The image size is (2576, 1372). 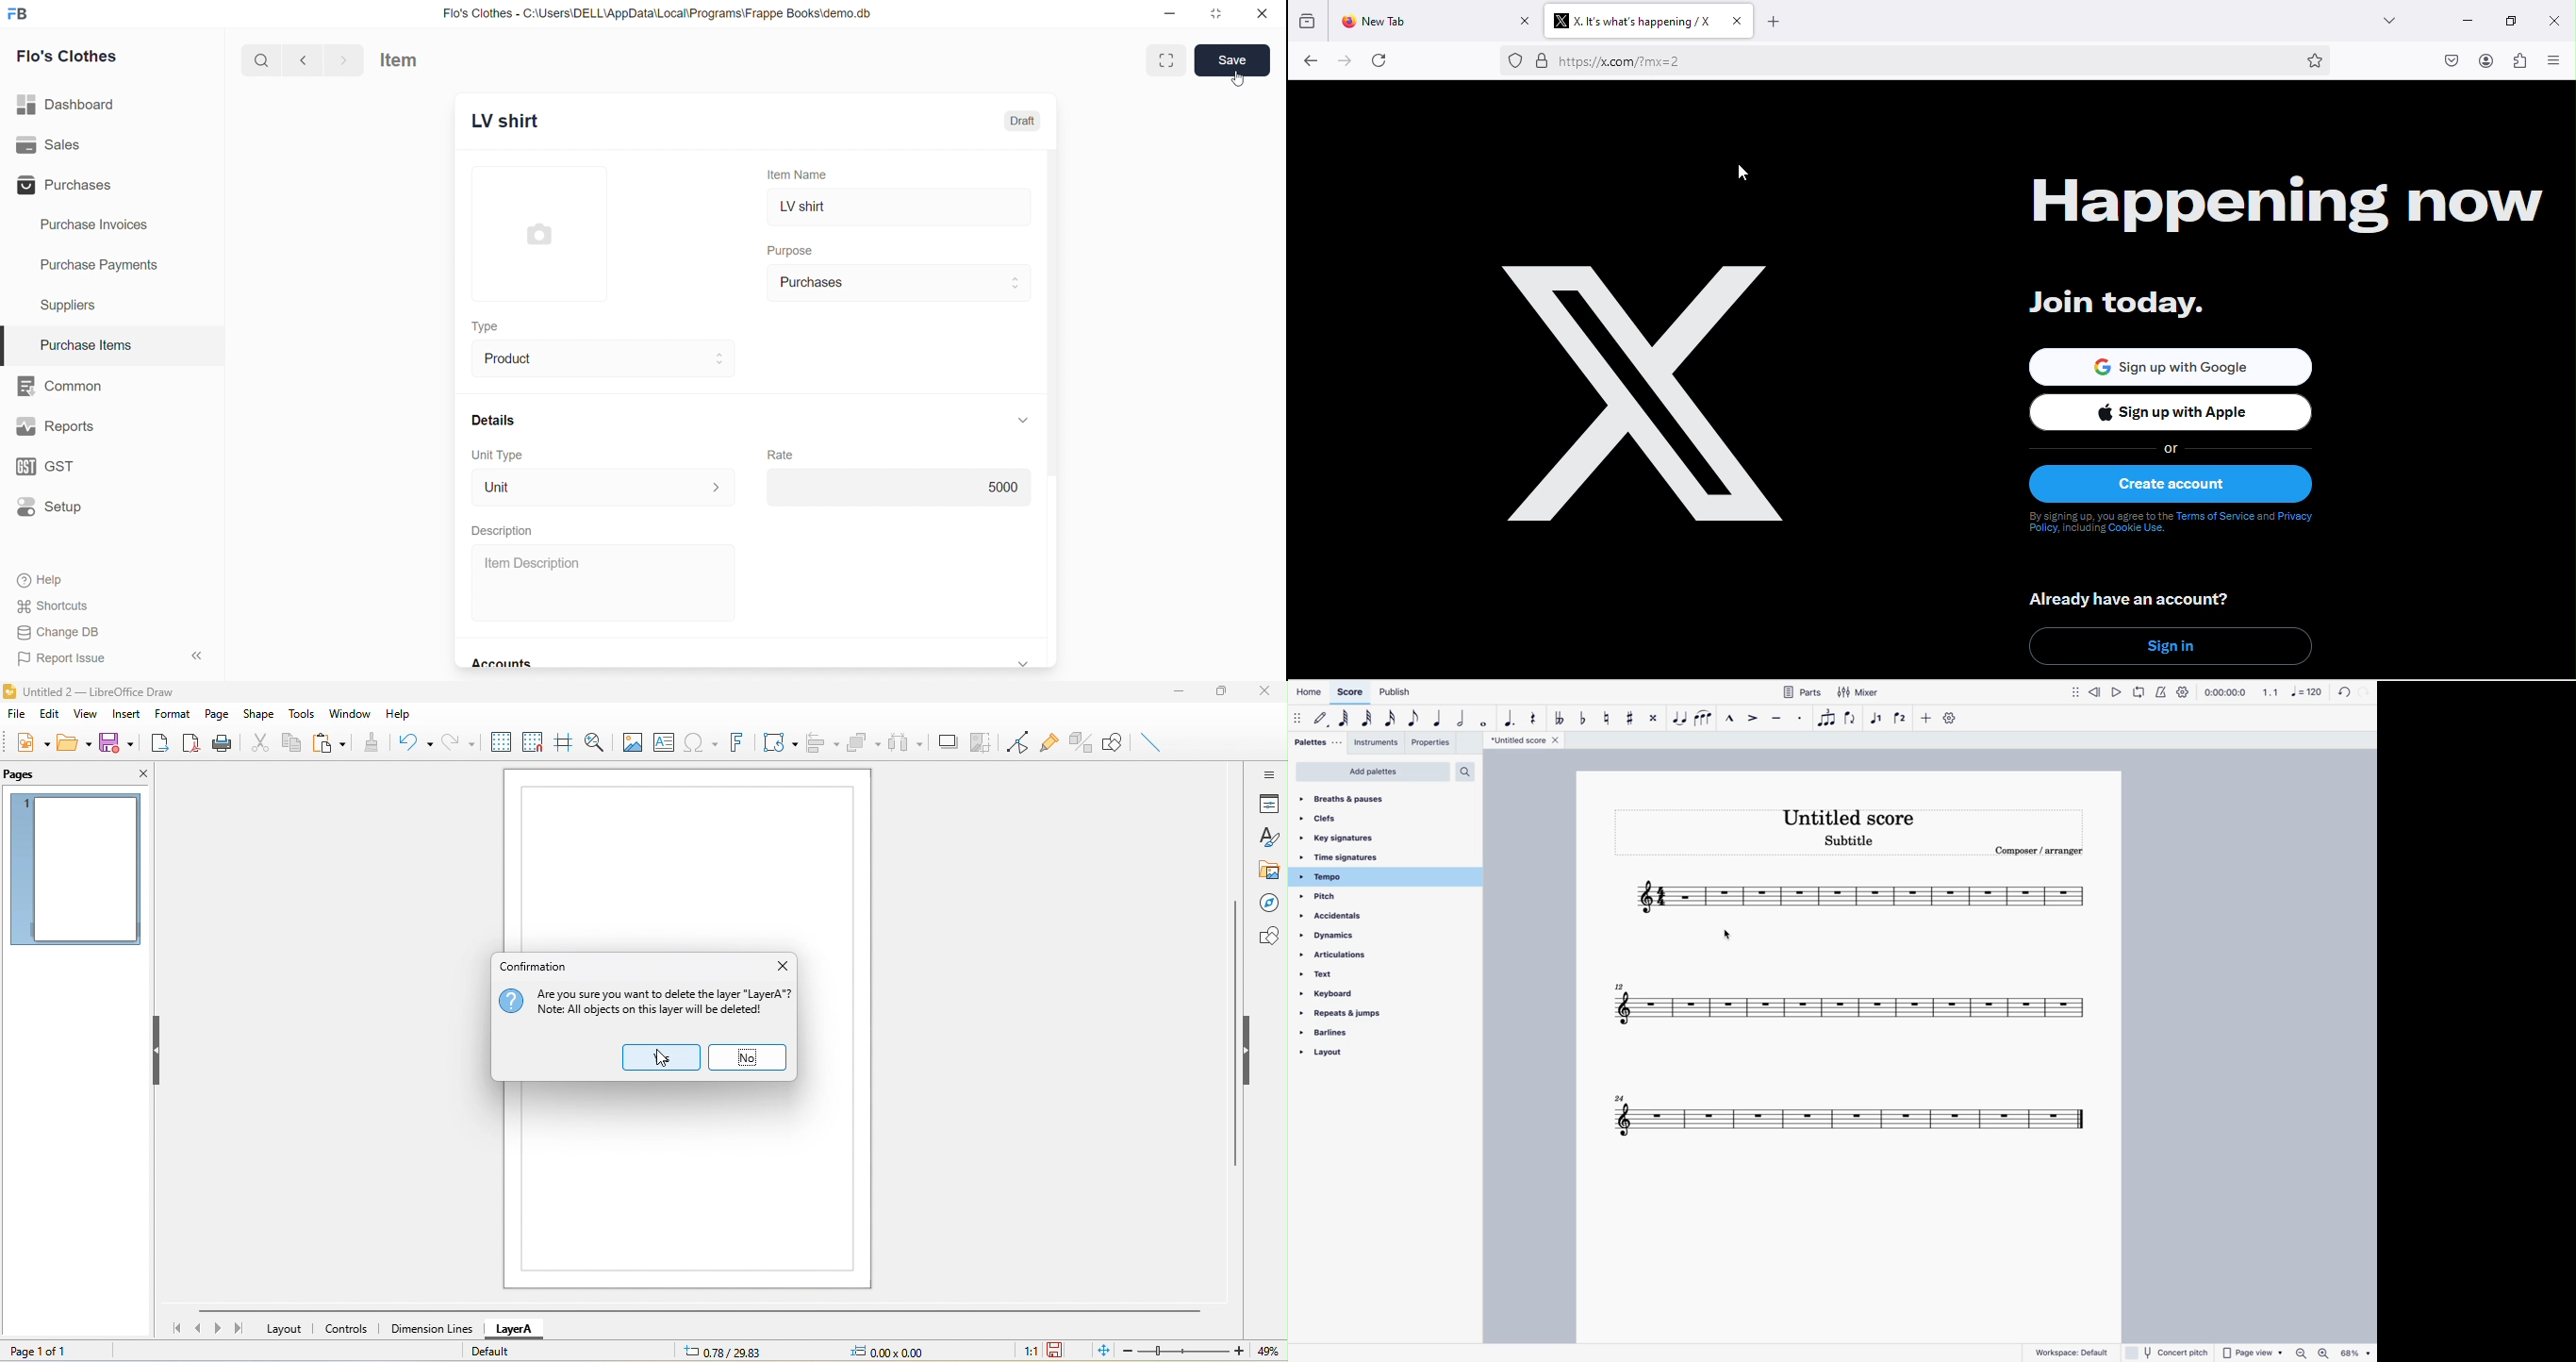 I want to click on Untitled 2- Libreoffice Draw, so click(x=110, y=689).